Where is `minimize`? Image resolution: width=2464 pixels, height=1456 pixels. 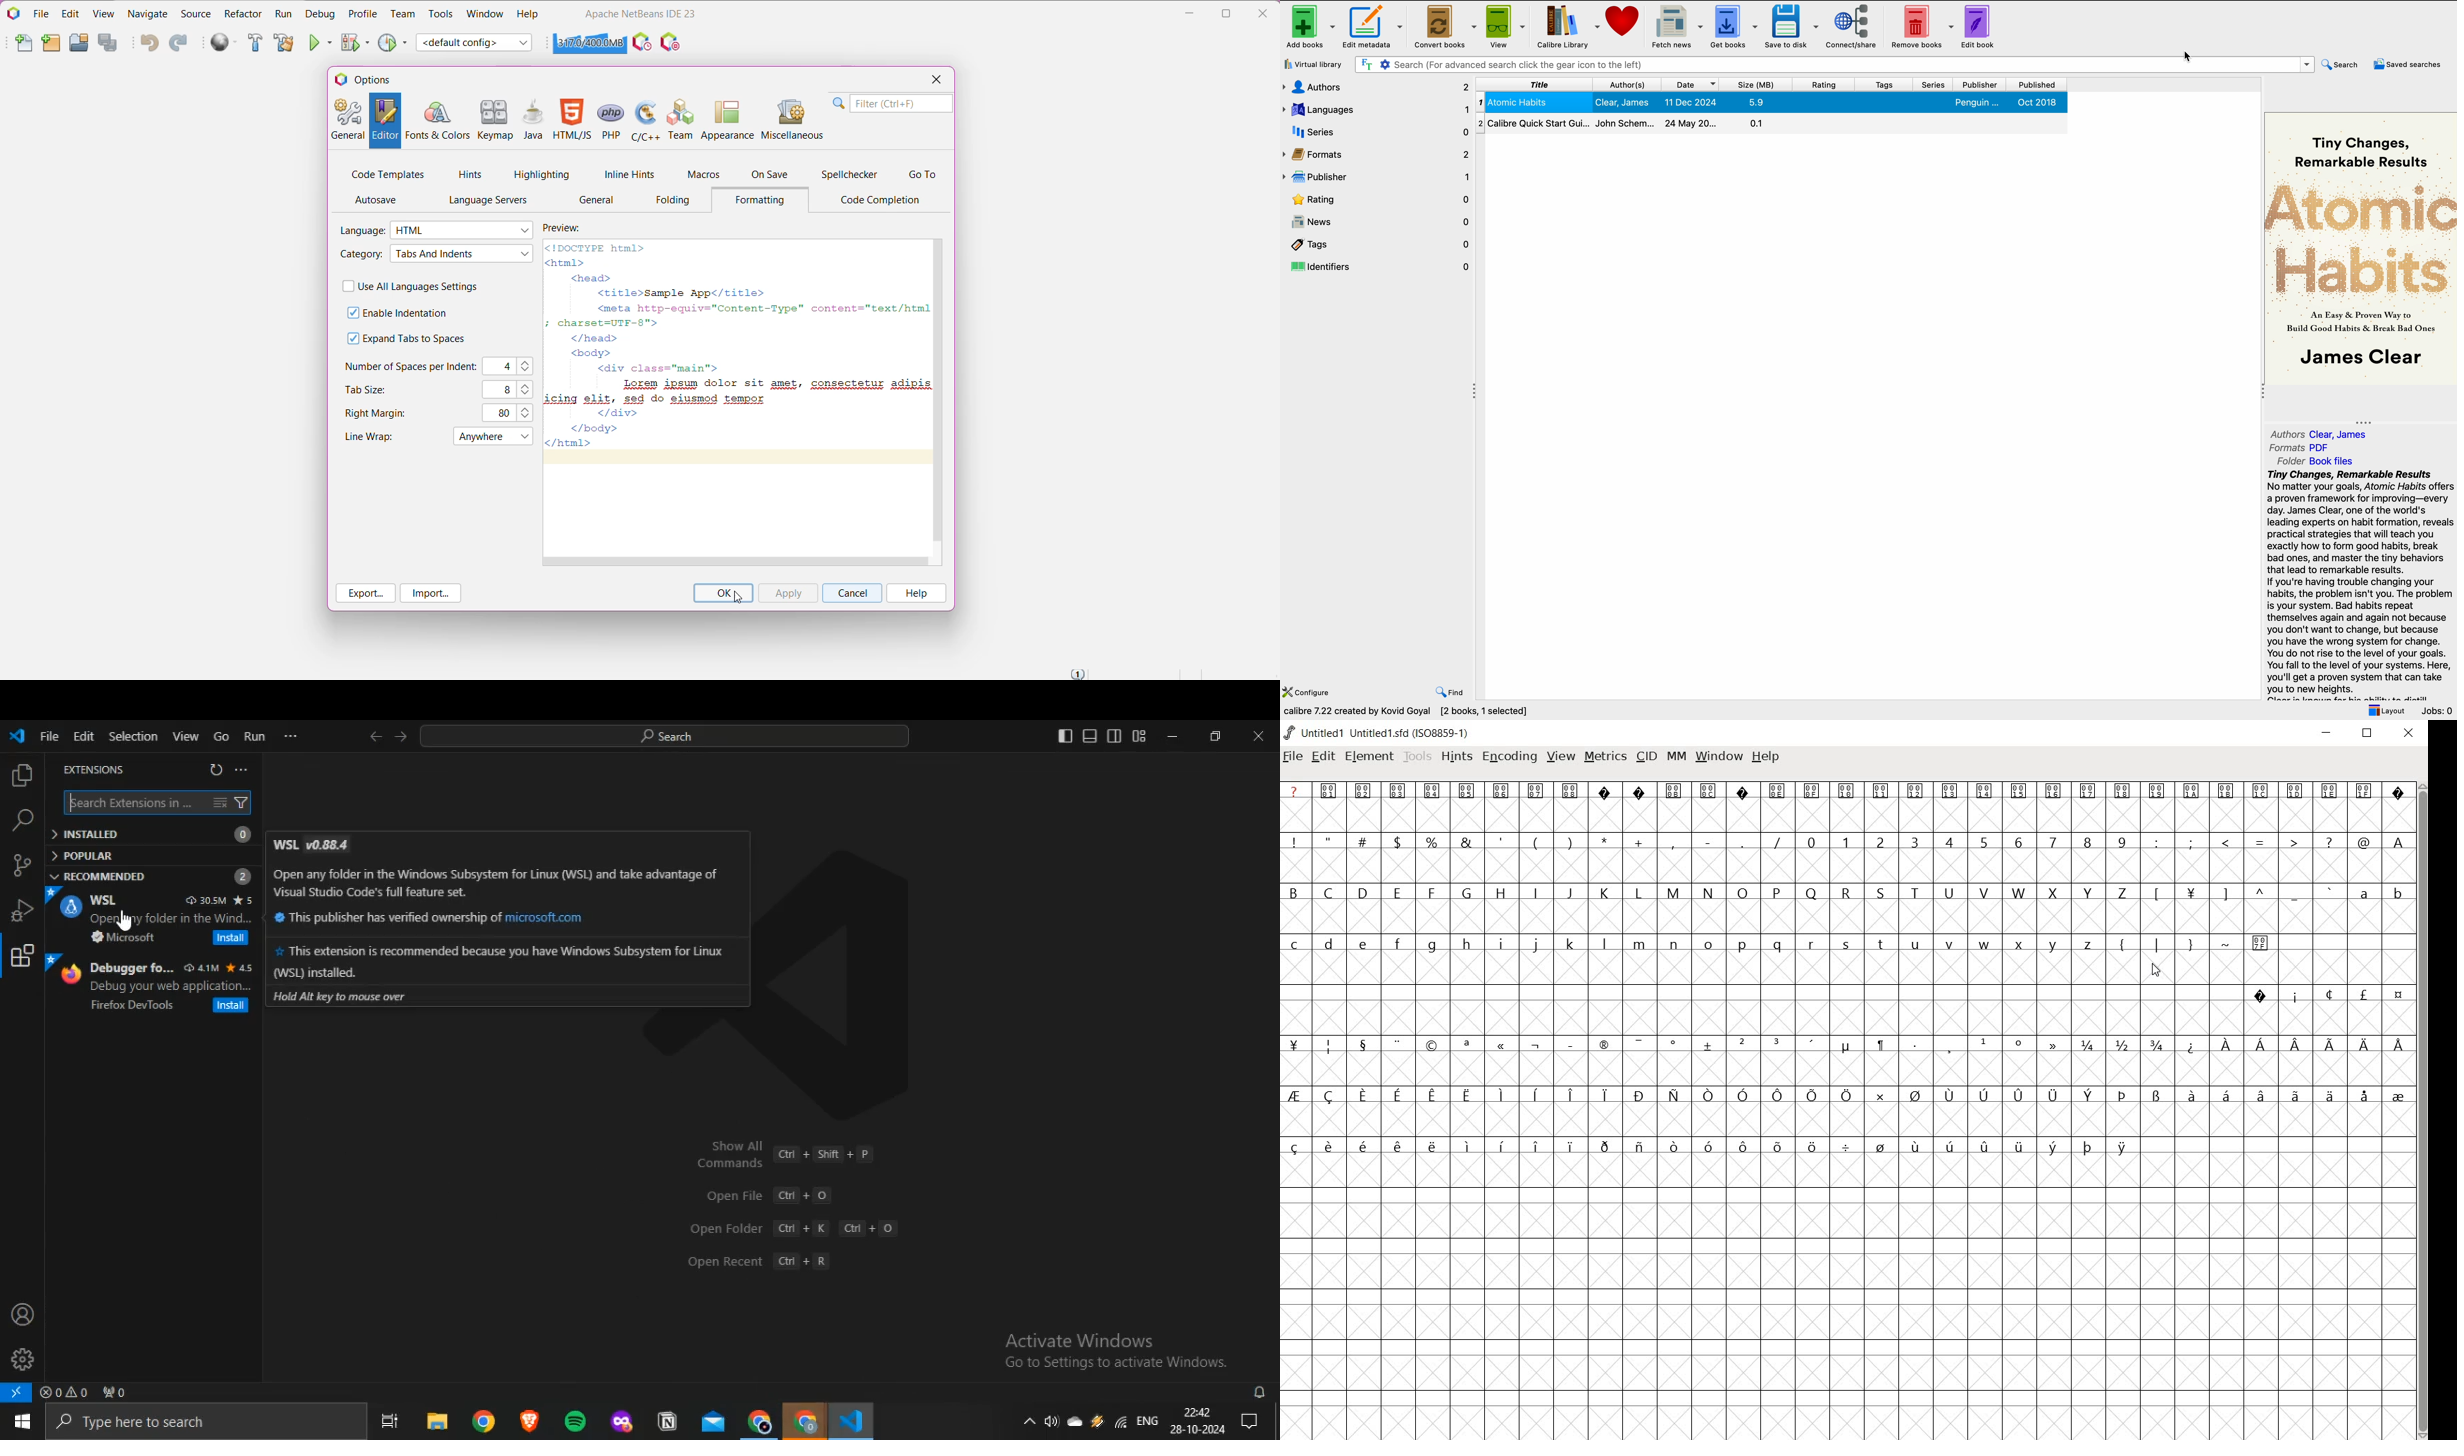 minimize is located at coordinates (2327, 733).